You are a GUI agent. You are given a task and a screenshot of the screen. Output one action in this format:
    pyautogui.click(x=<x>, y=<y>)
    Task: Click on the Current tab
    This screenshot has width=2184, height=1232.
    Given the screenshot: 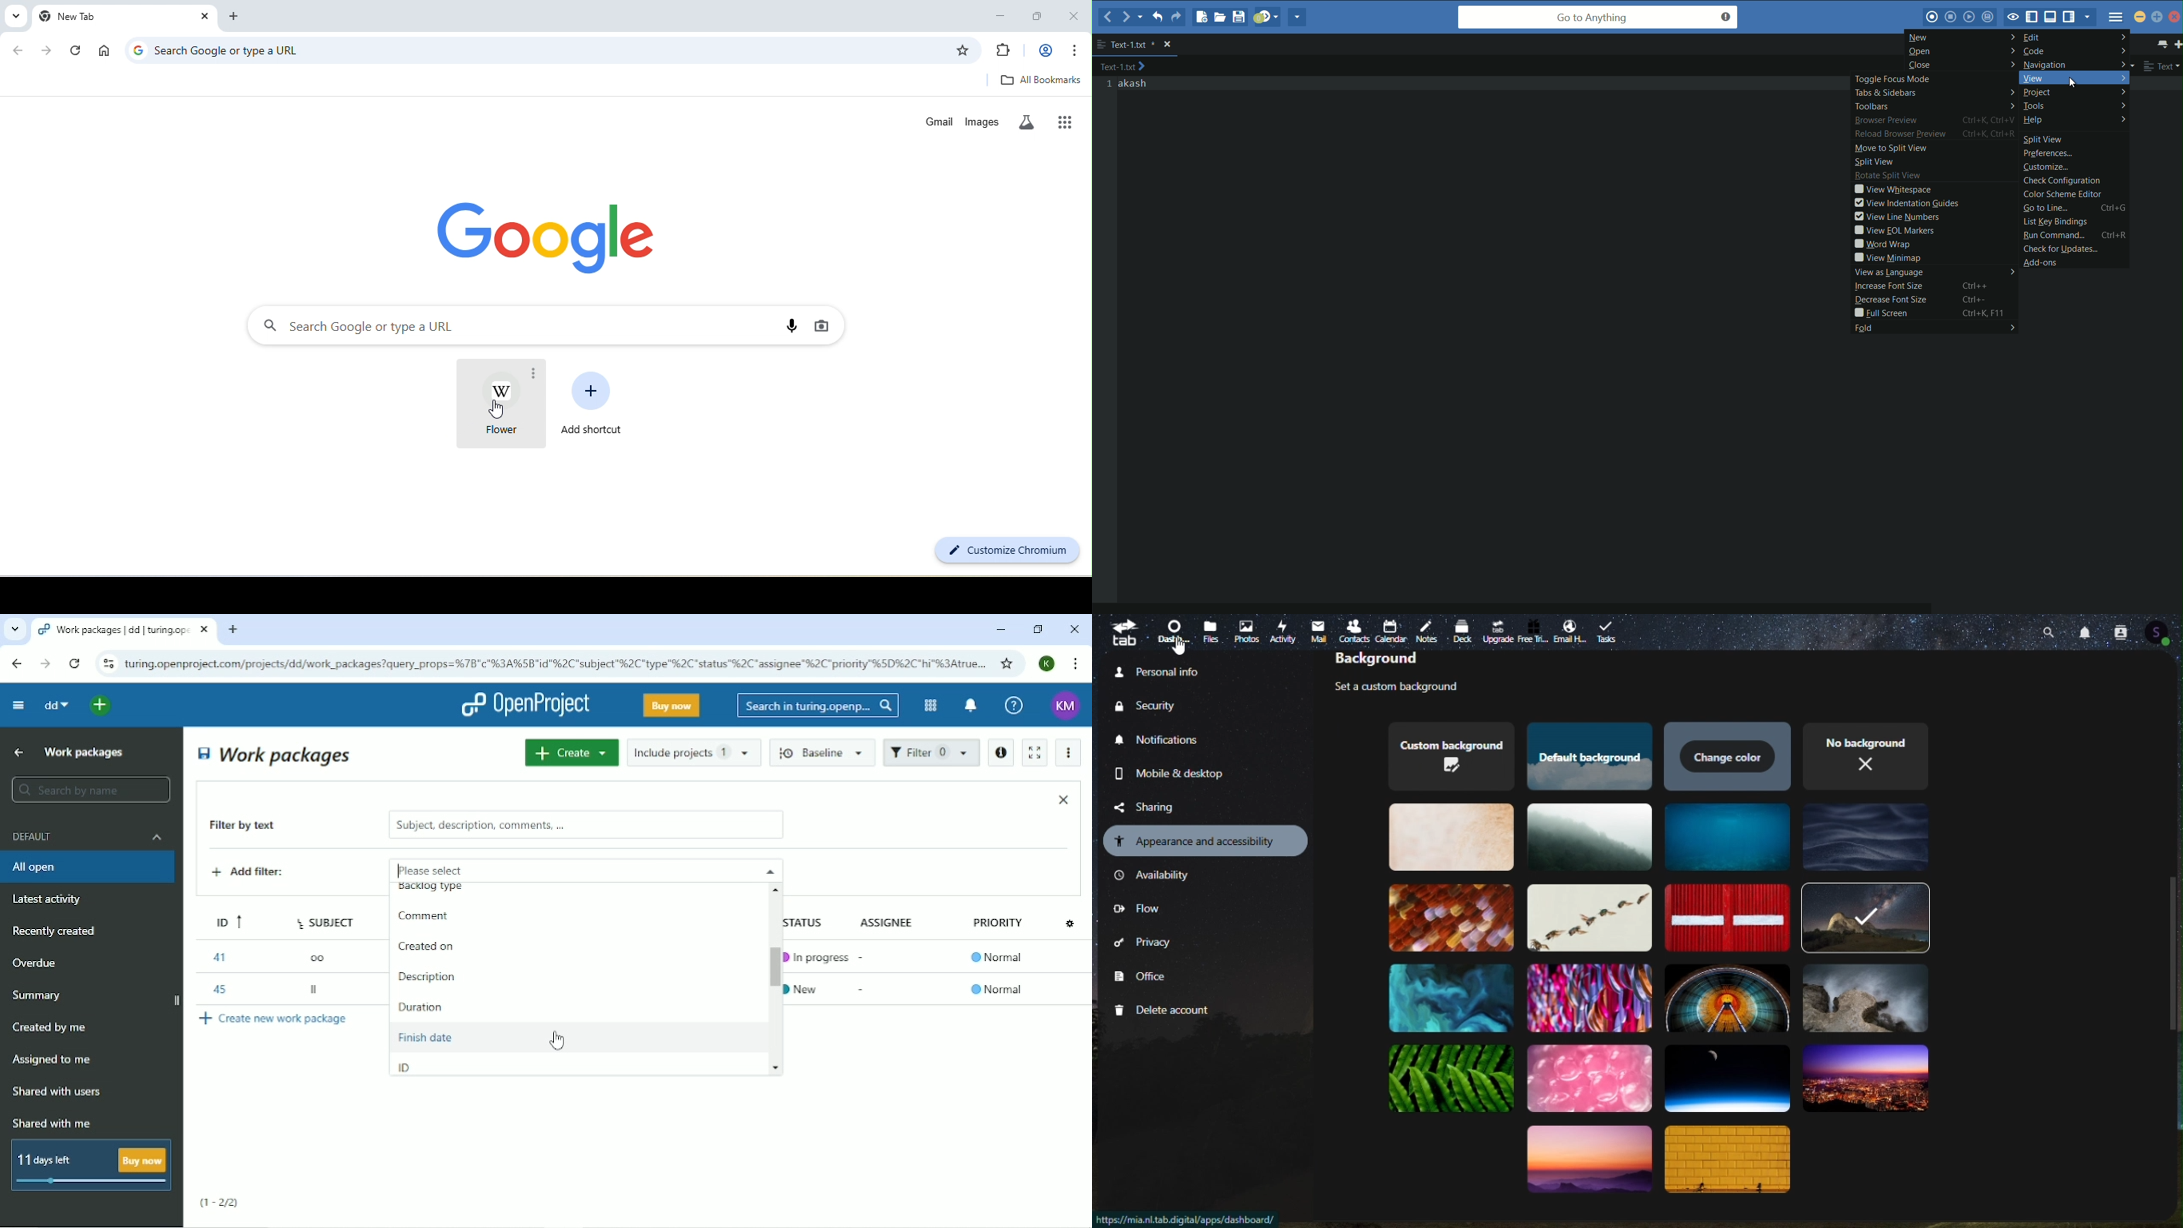 What is the action you would take?
    pyautogui.click(x=124, y=630)
    